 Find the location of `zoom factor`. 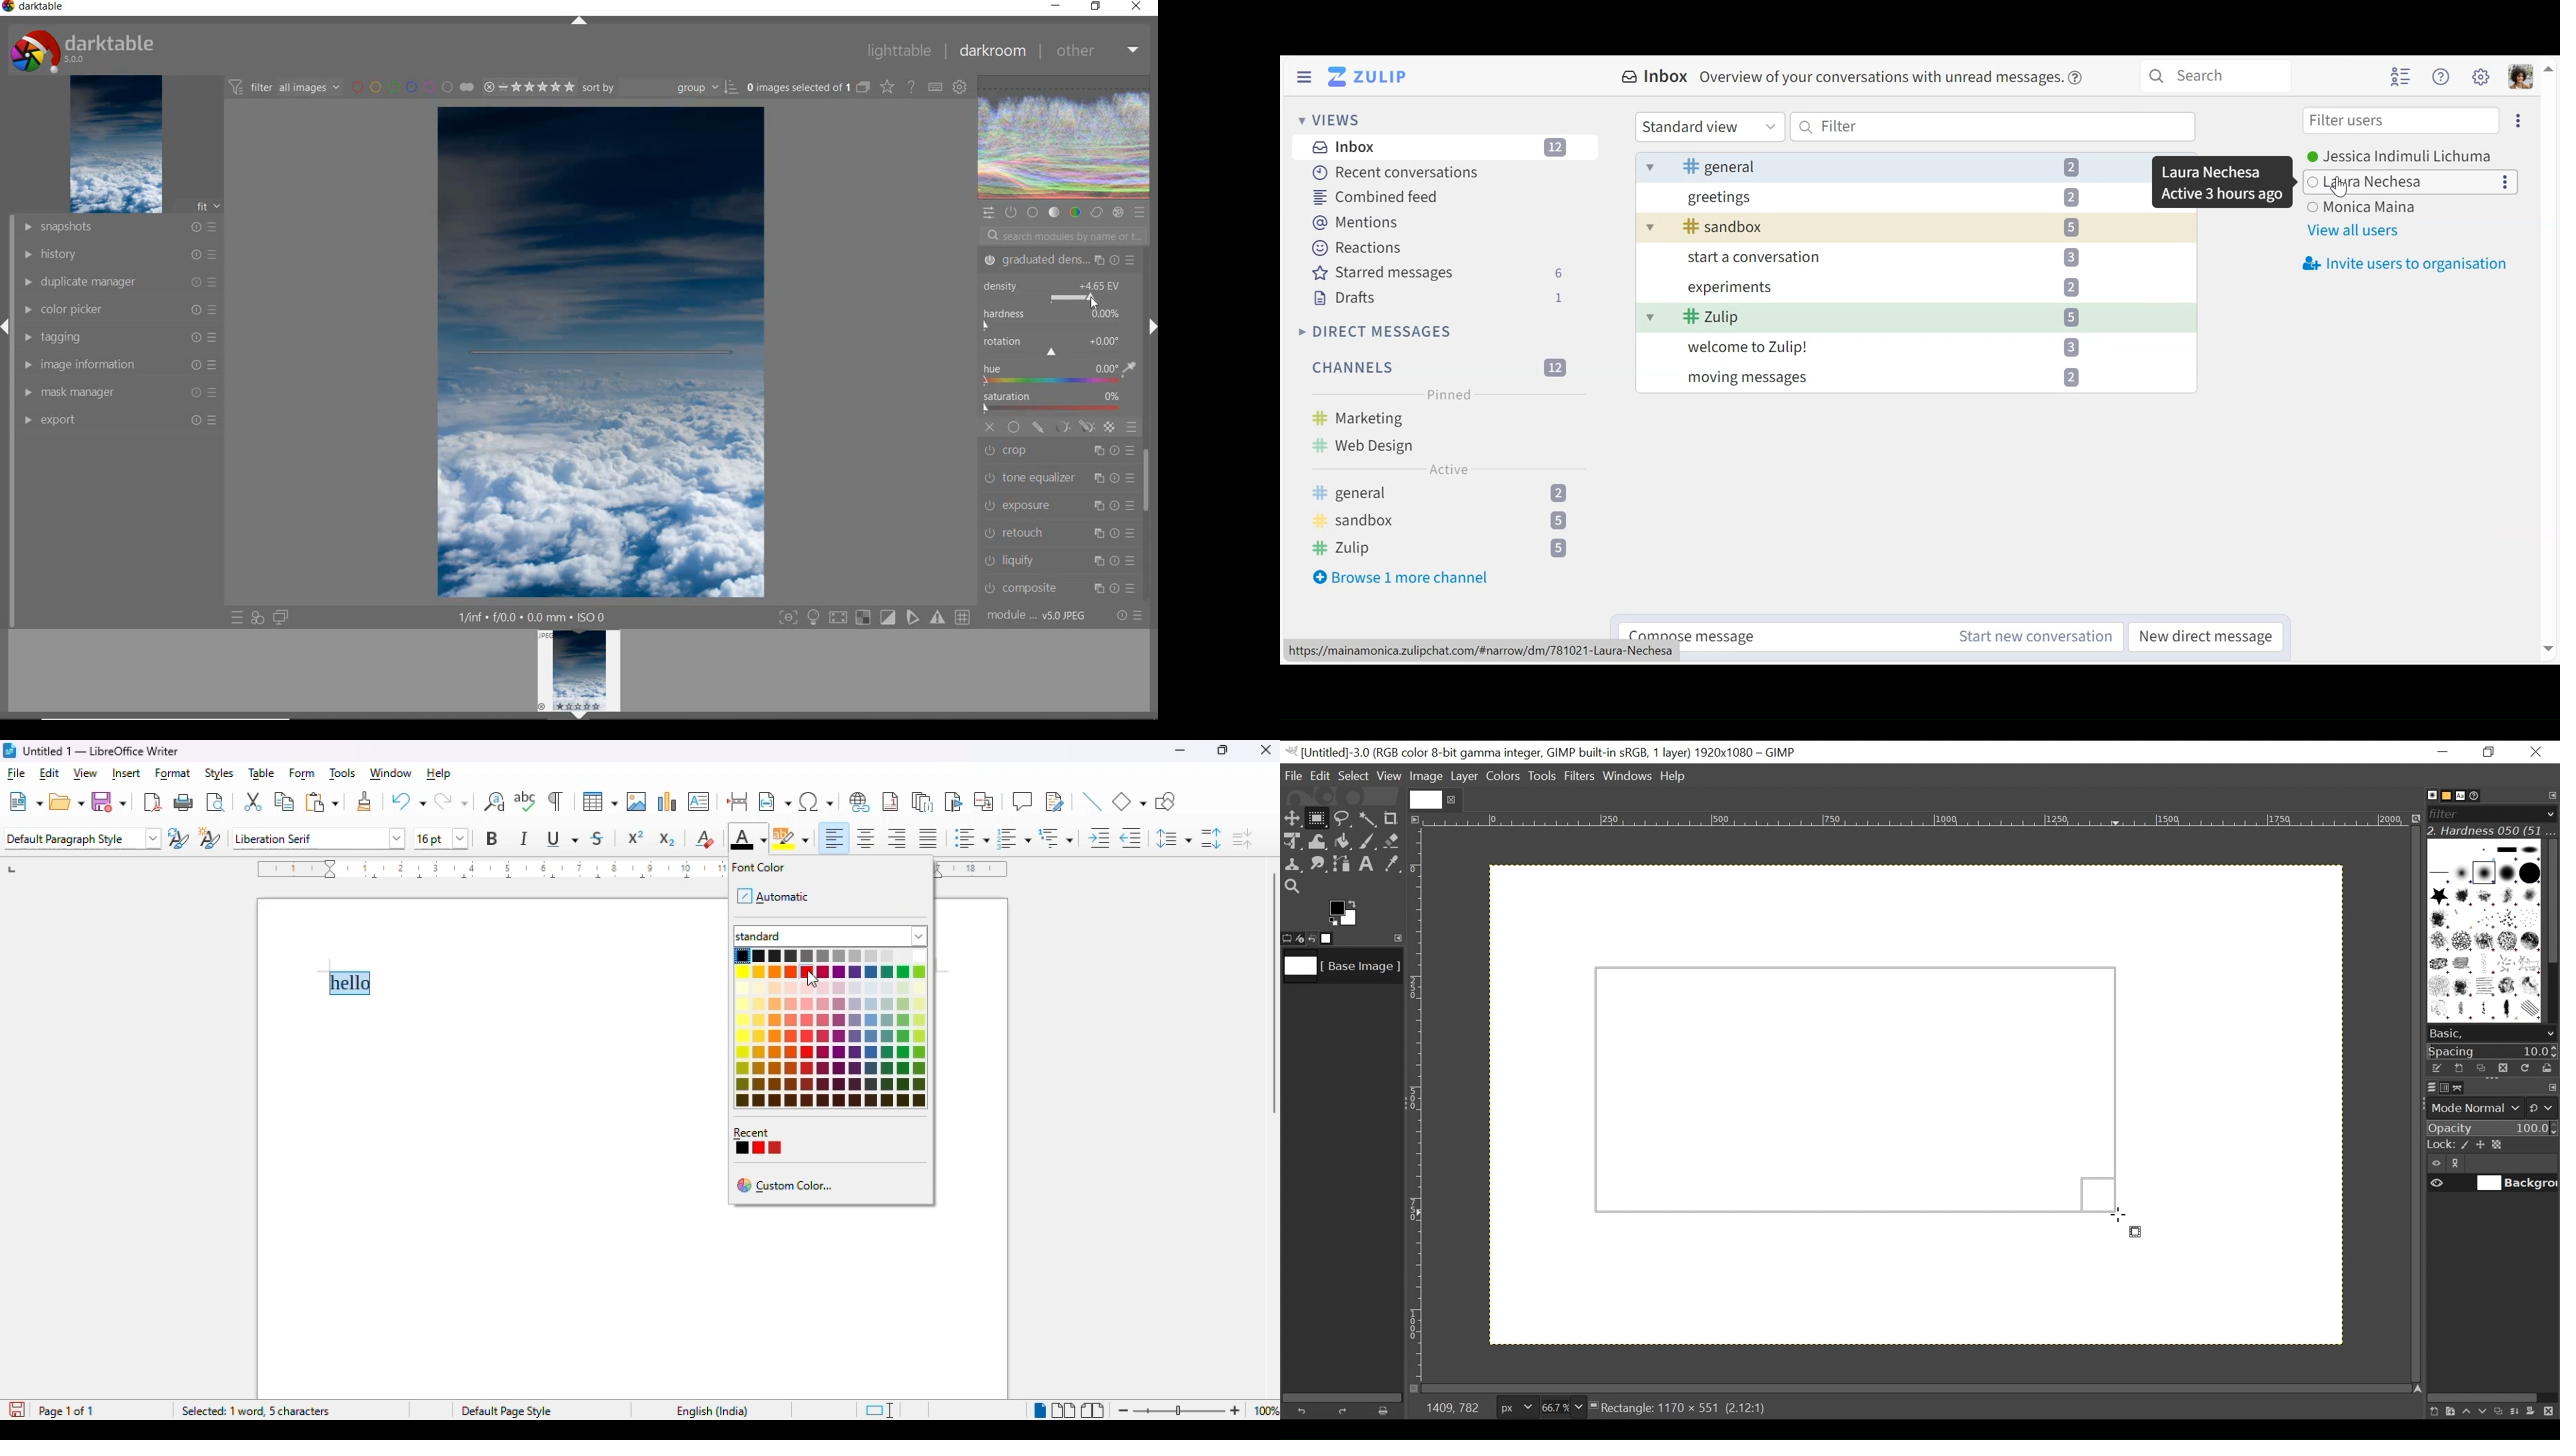

zoom factor is located at coordinates (1265, 1410).